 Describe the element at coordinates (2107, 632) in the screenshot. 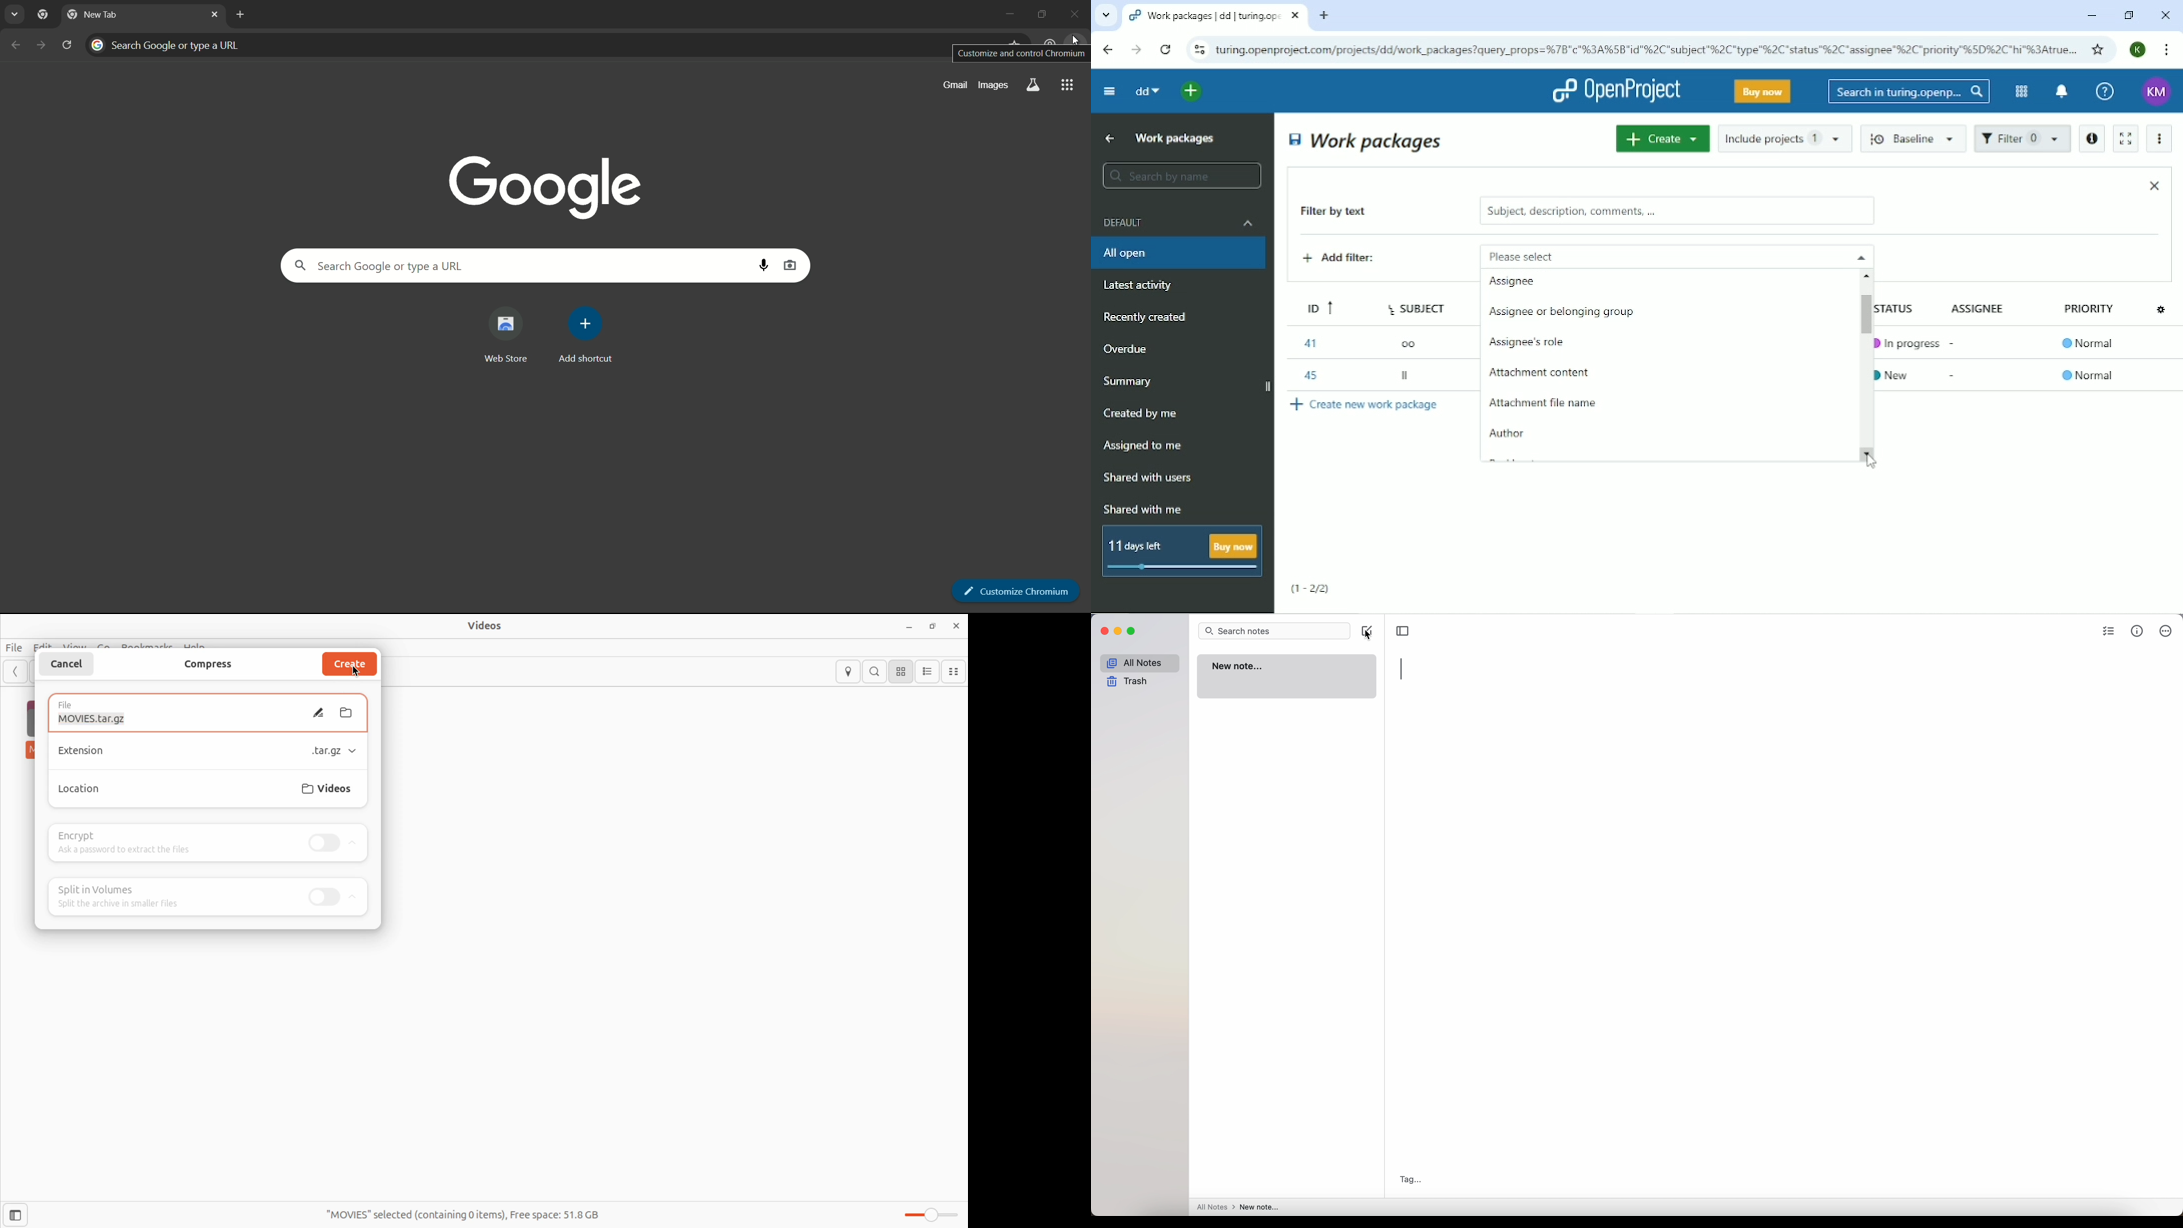

I see `check list` at that location.